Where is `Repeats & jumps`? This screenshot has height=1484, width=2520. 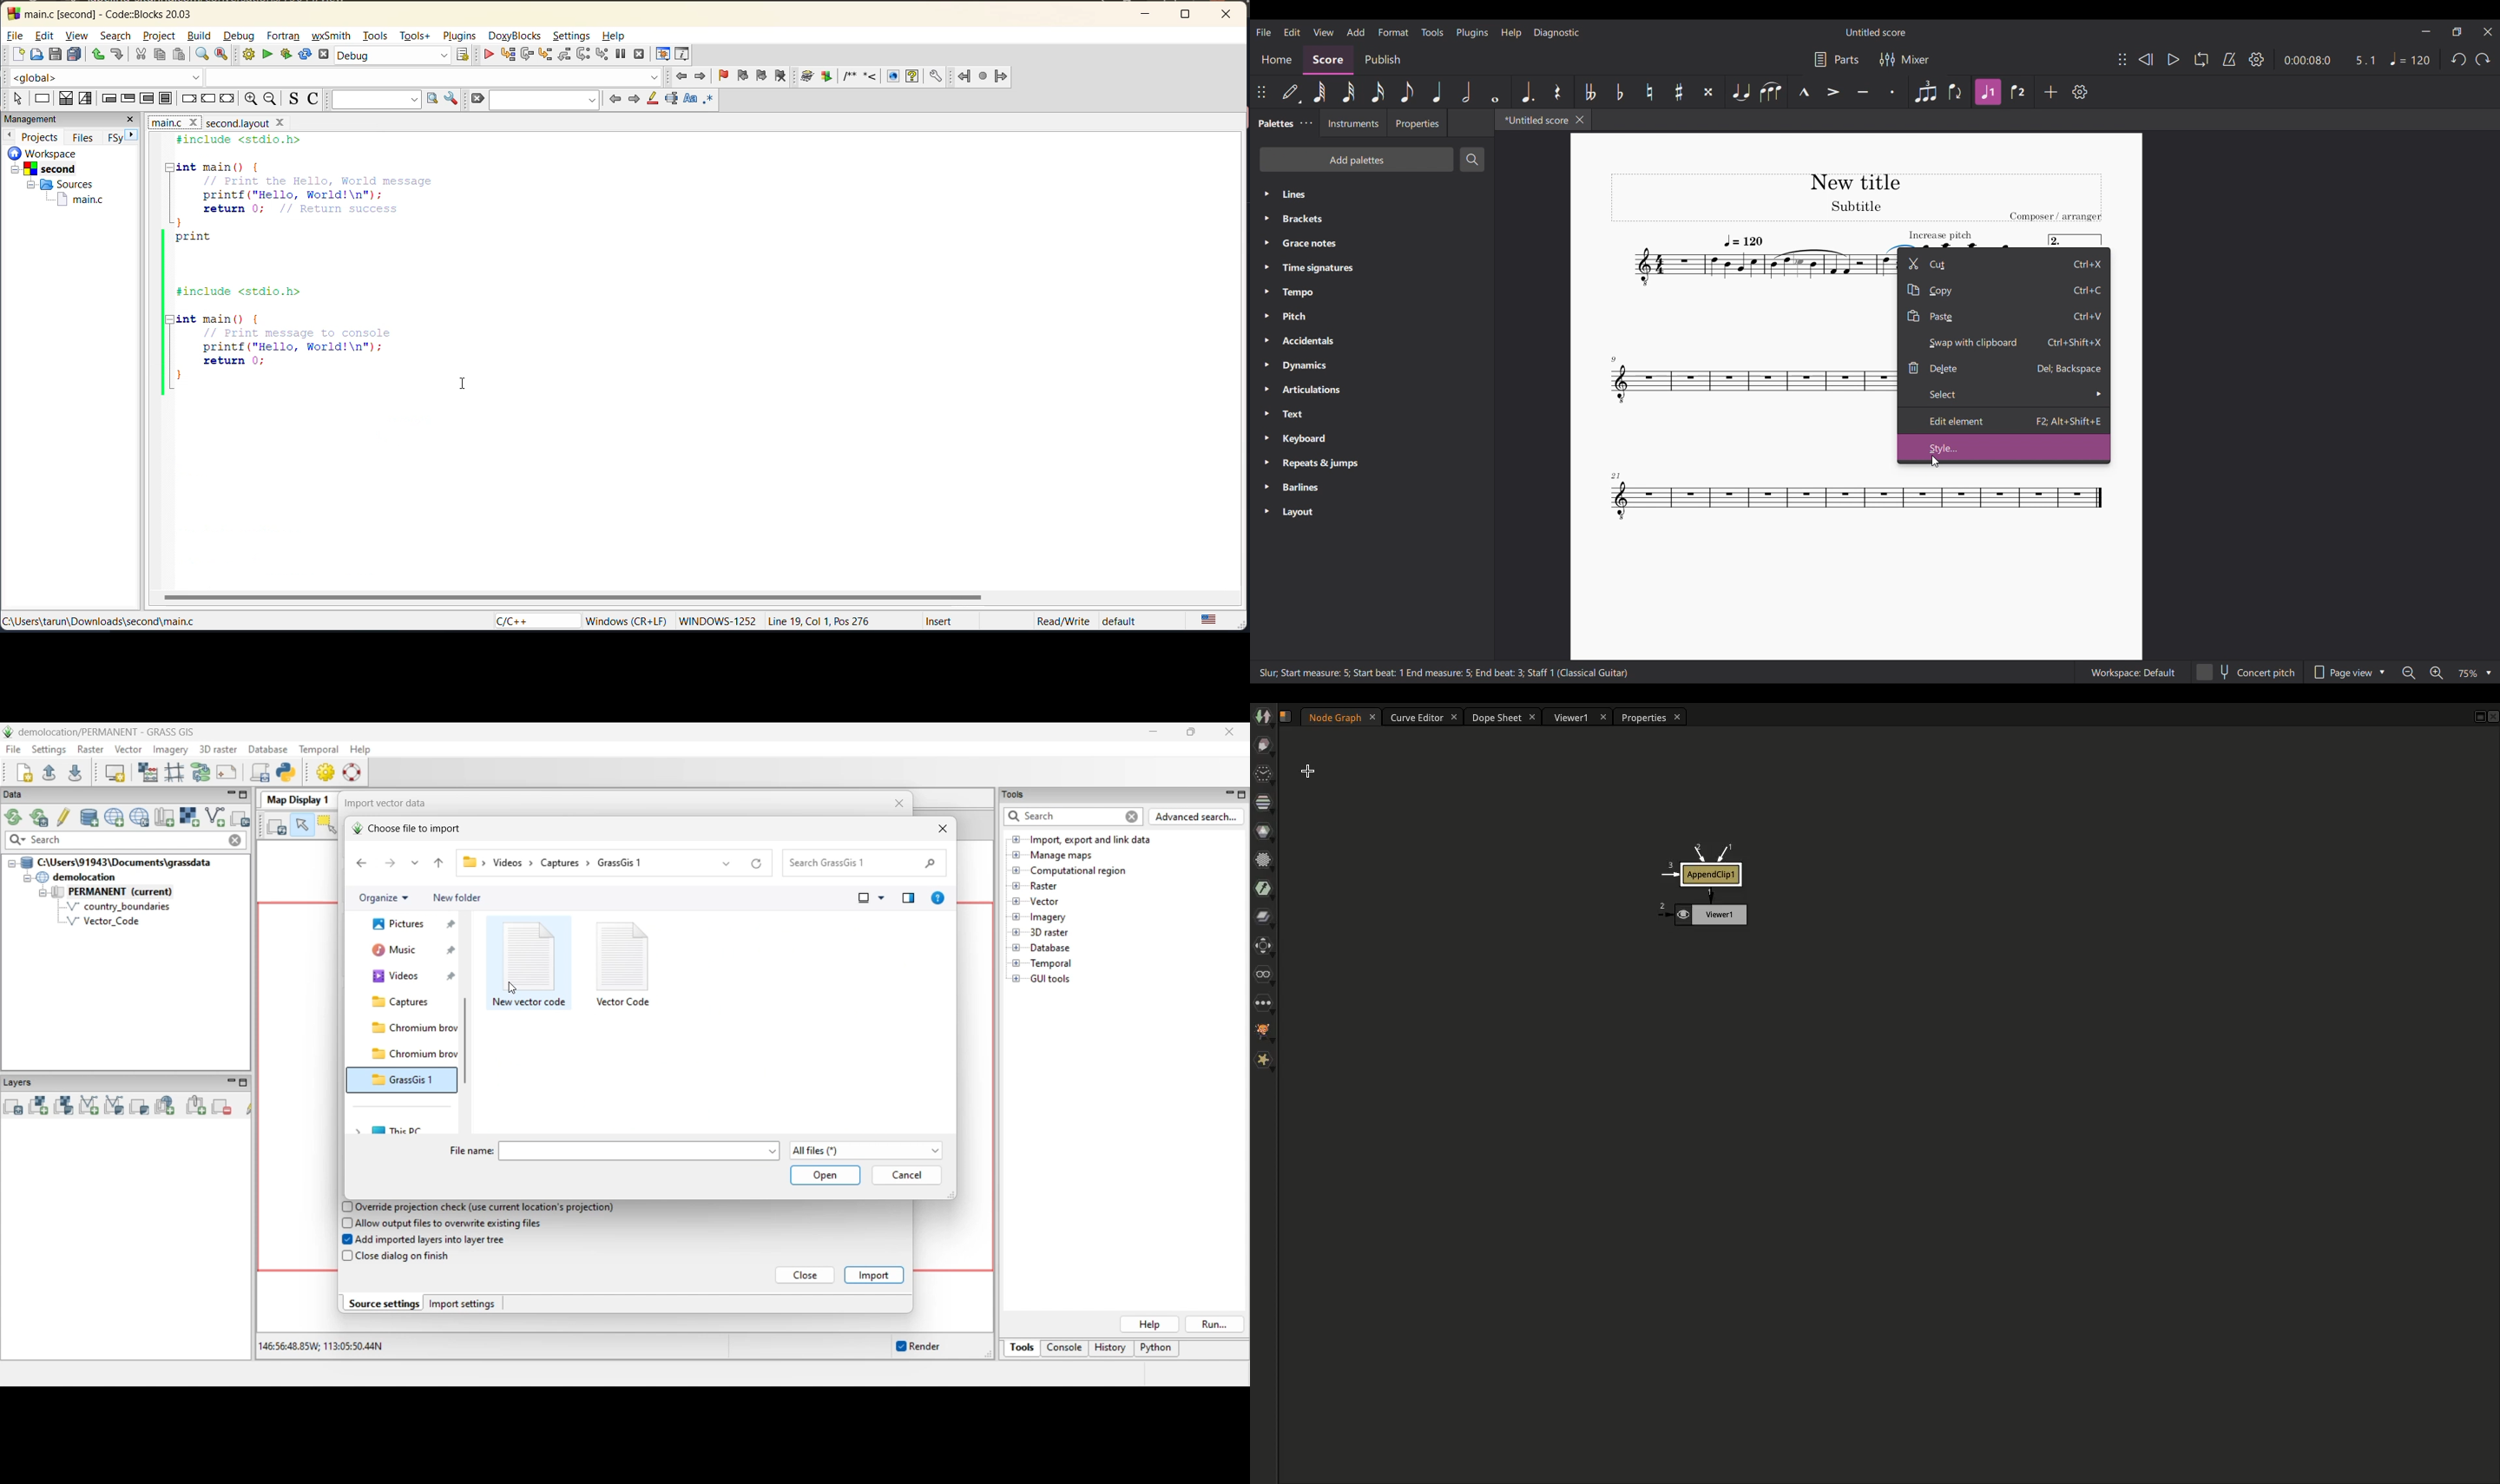
Repeats & jumps is located at coordinates (1372, 463).